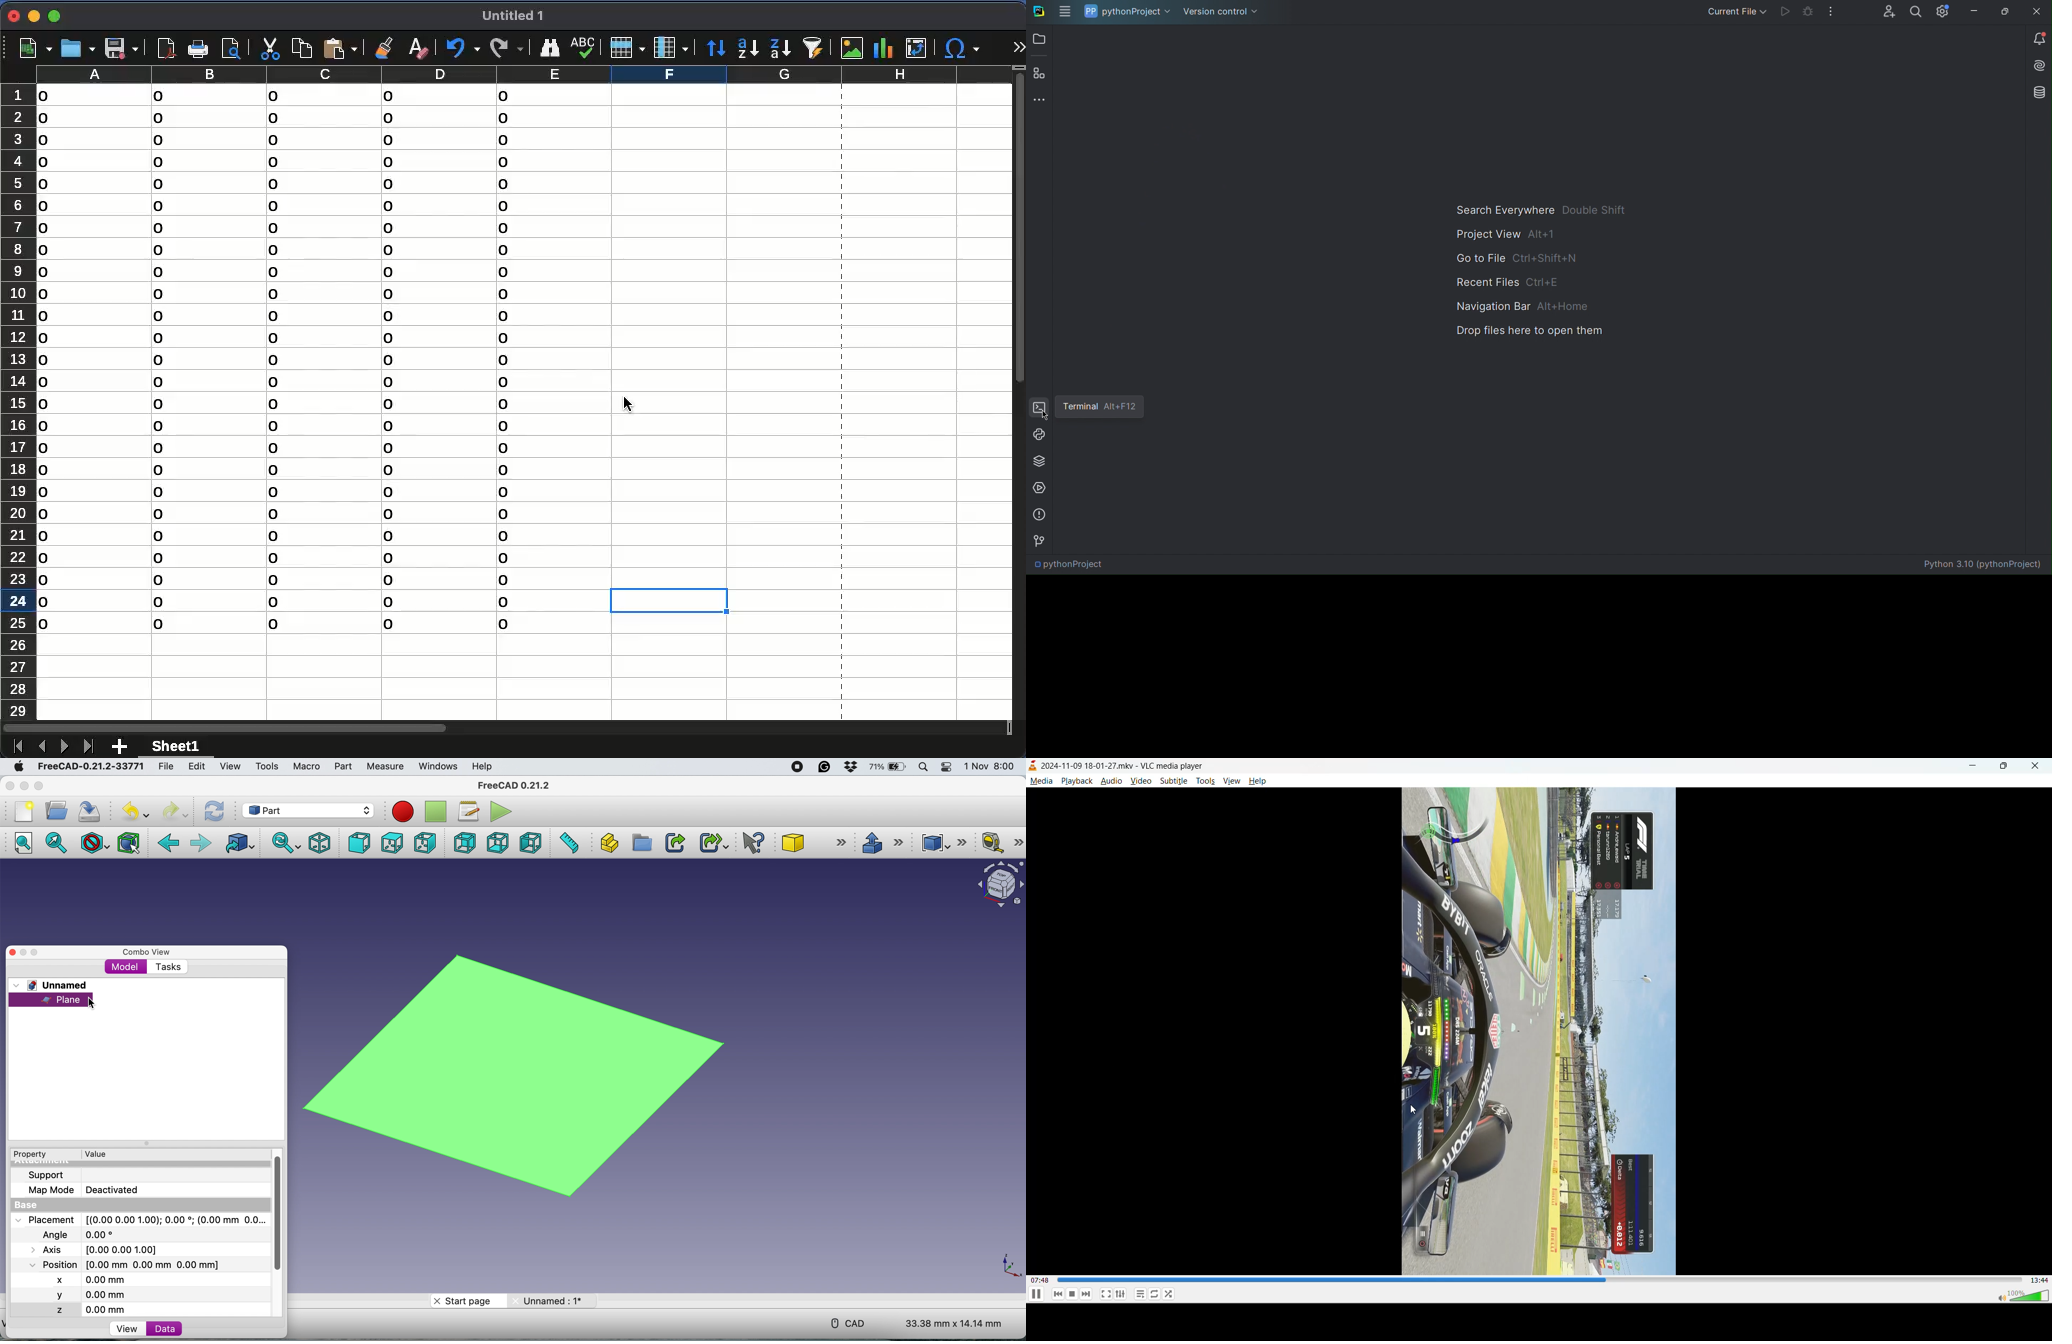  I want to click on view, so click(230, 767).